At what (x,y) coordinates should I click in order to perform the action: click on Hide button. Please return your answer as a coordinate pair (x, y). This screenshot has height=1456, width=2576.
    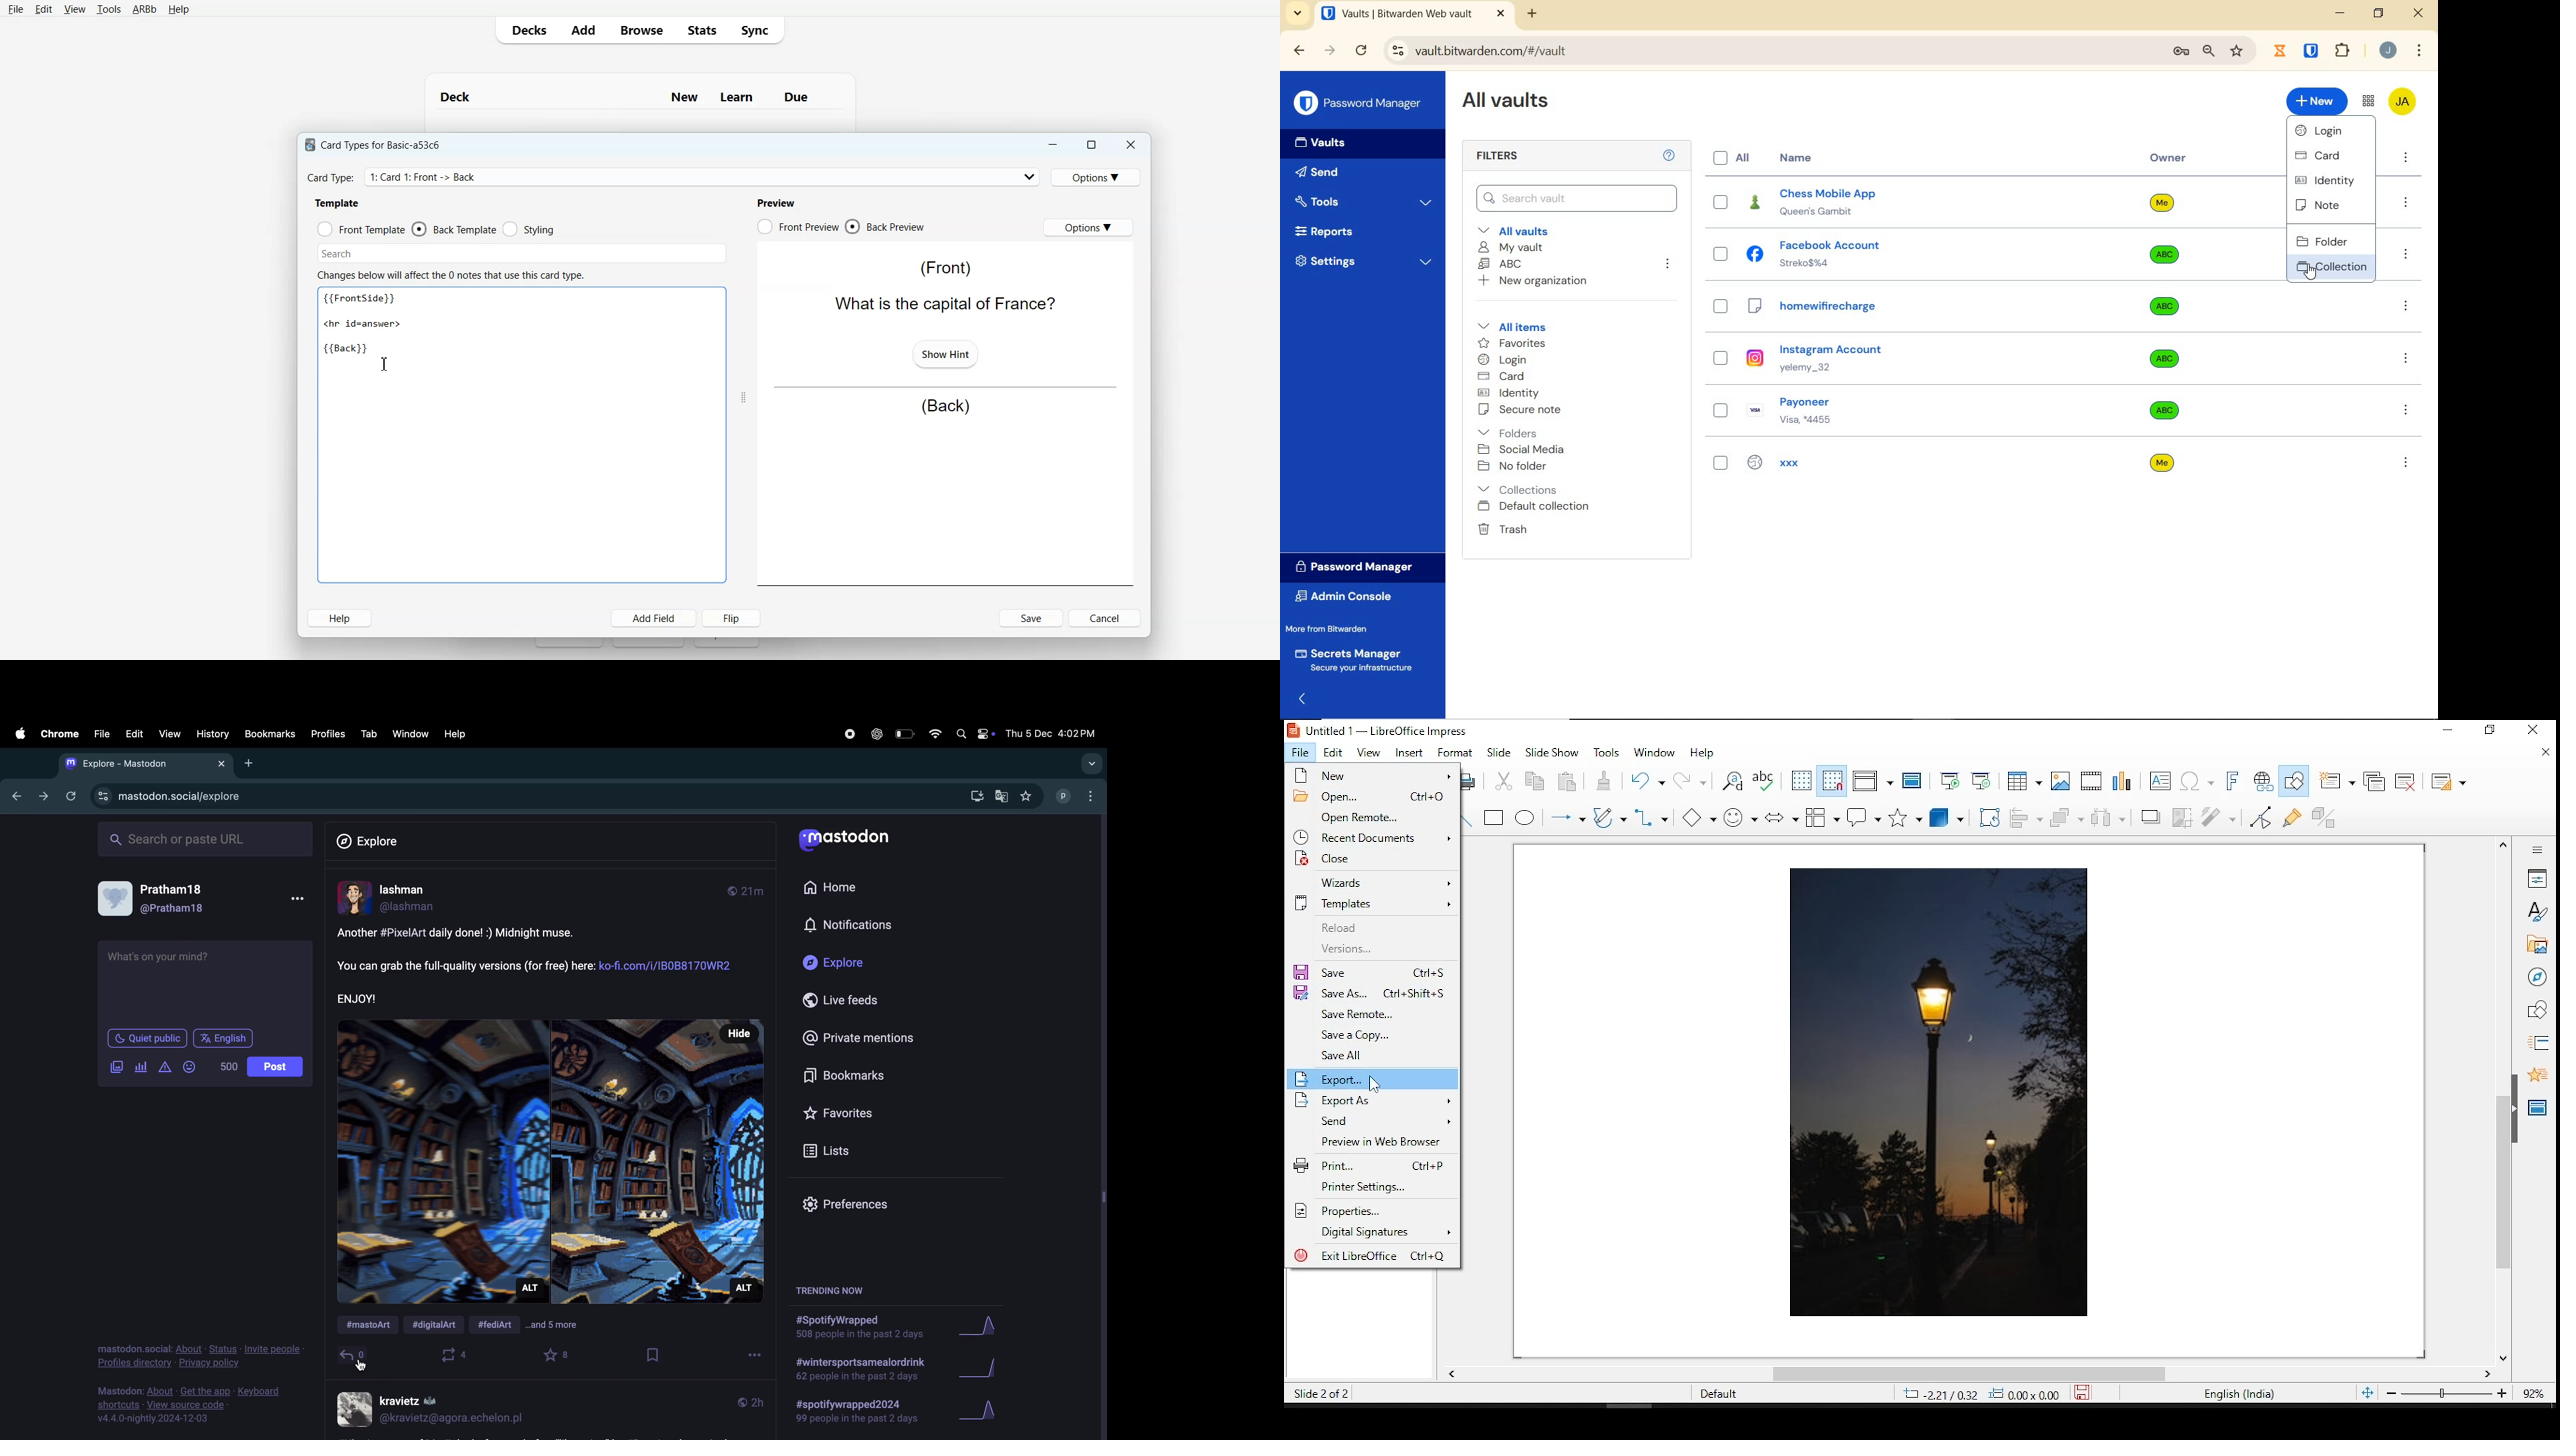
    Looking at the image, I should click on (736, 1033).